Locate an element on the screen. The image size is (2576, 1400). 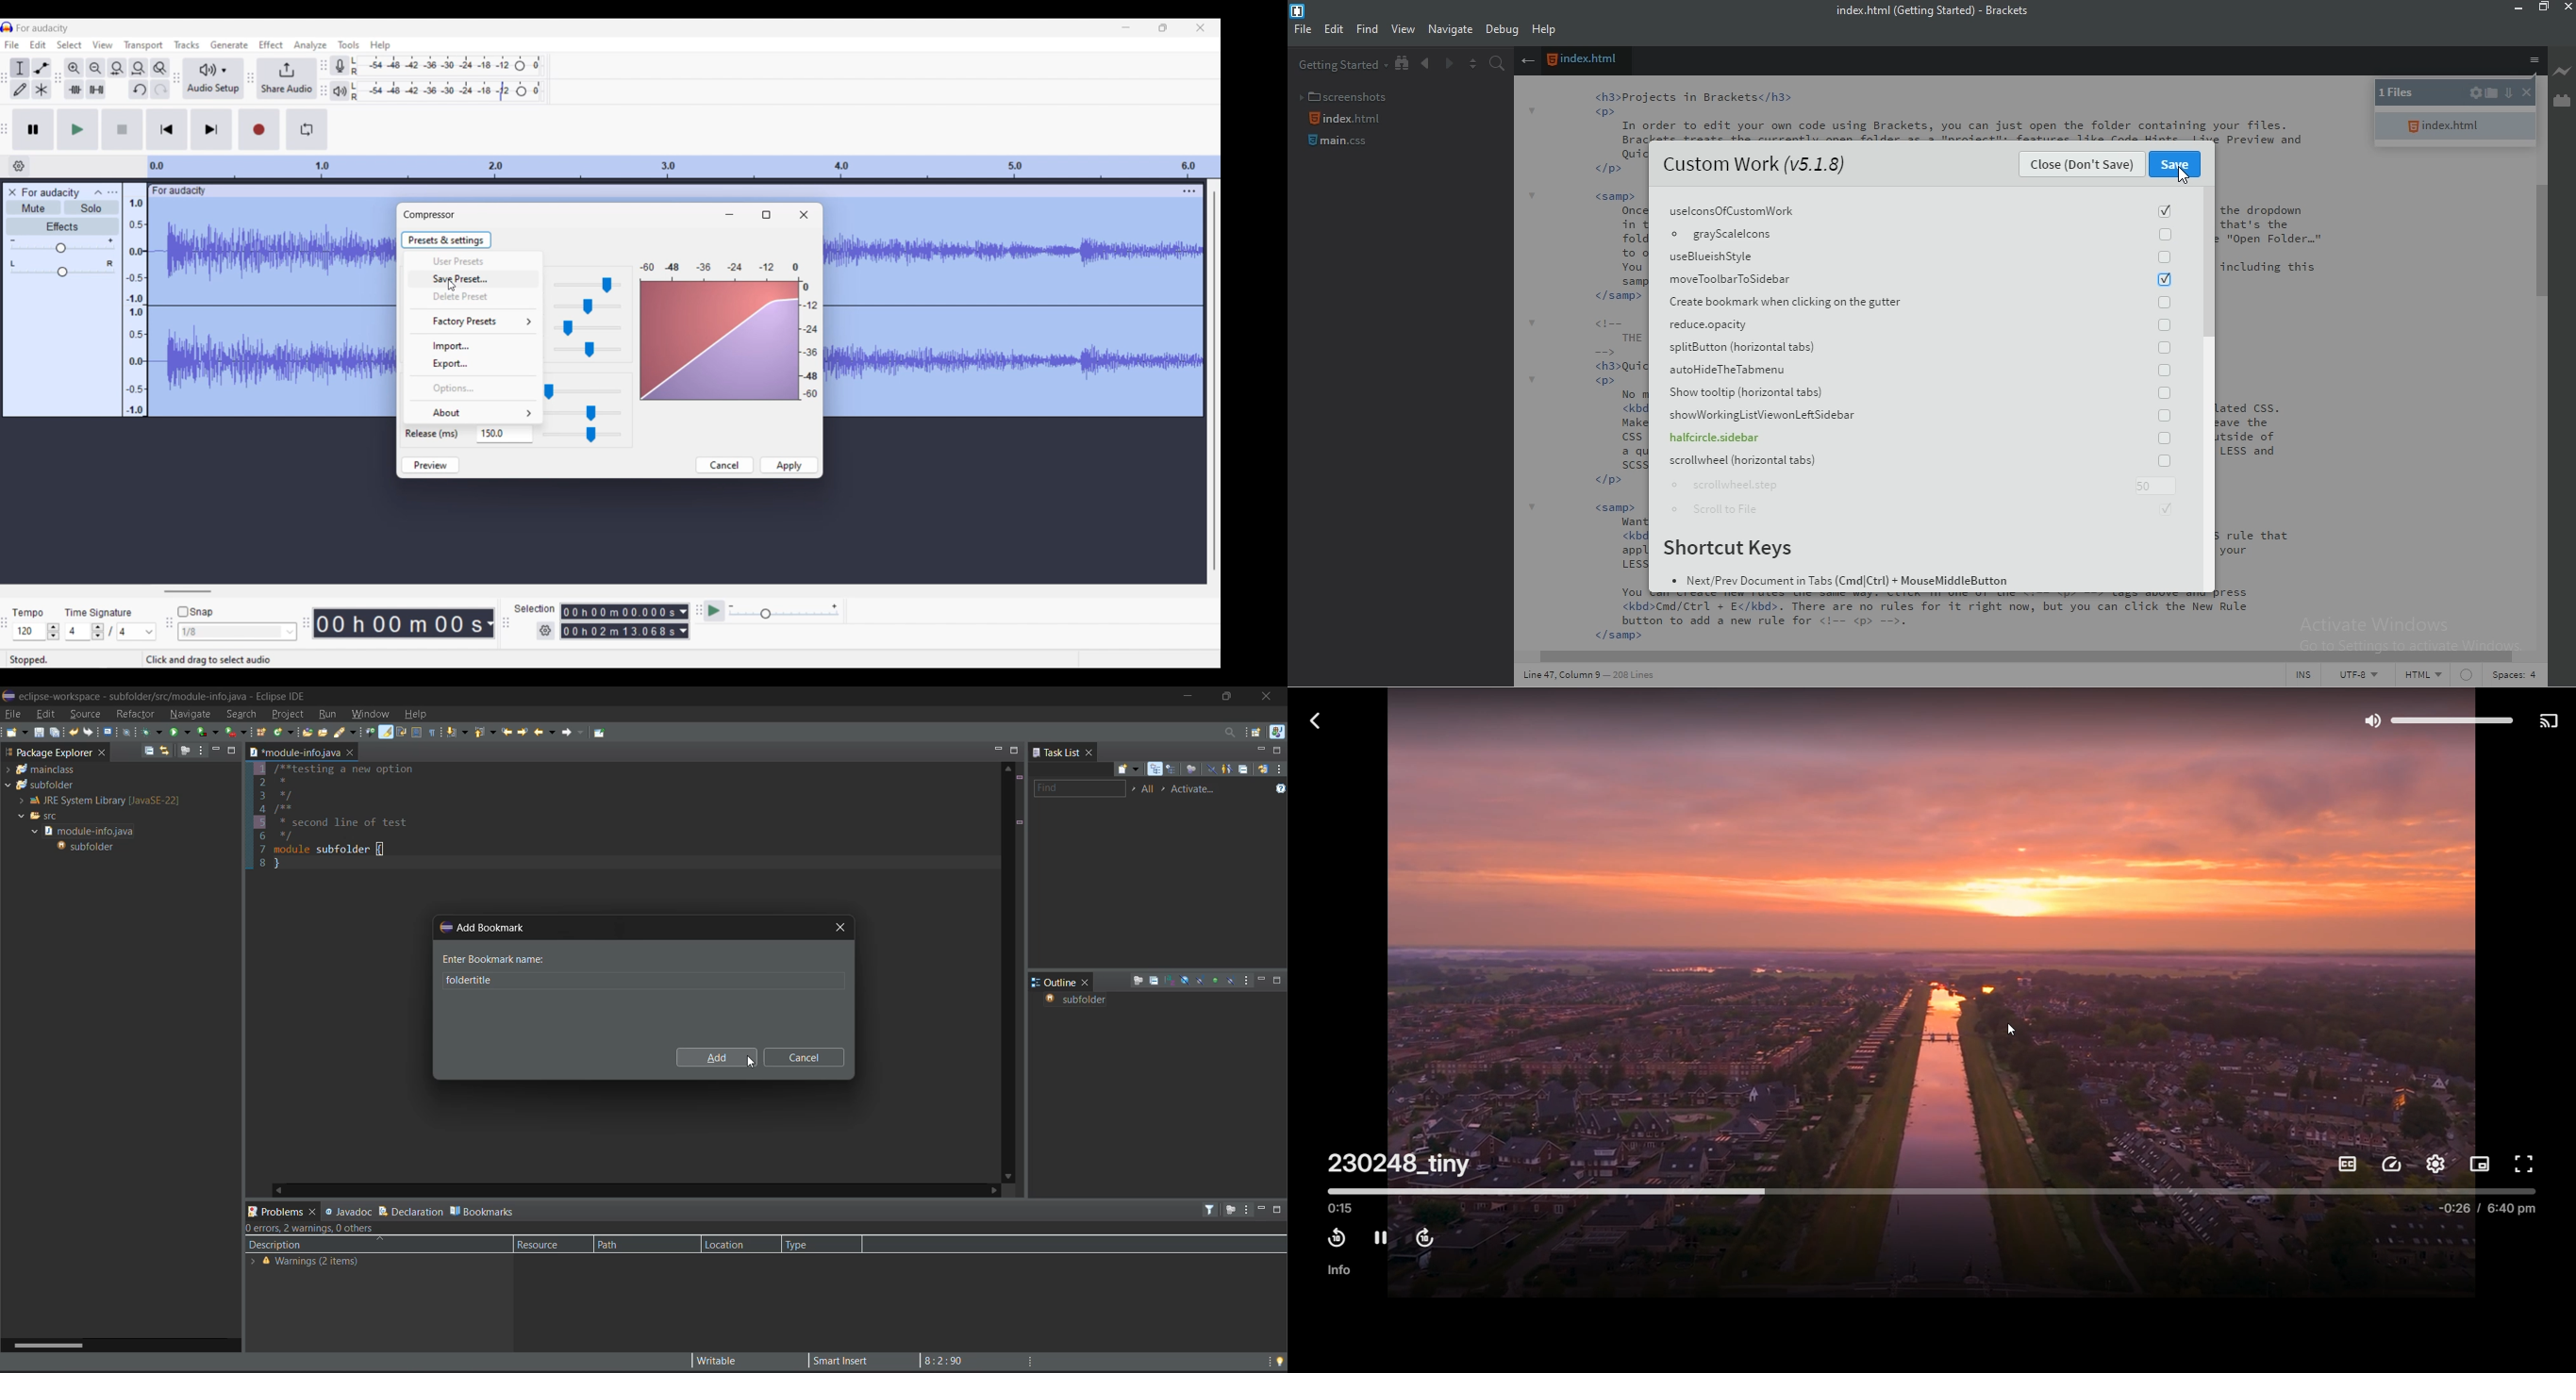
Fit selection to width is located at coordinates (118, 68).